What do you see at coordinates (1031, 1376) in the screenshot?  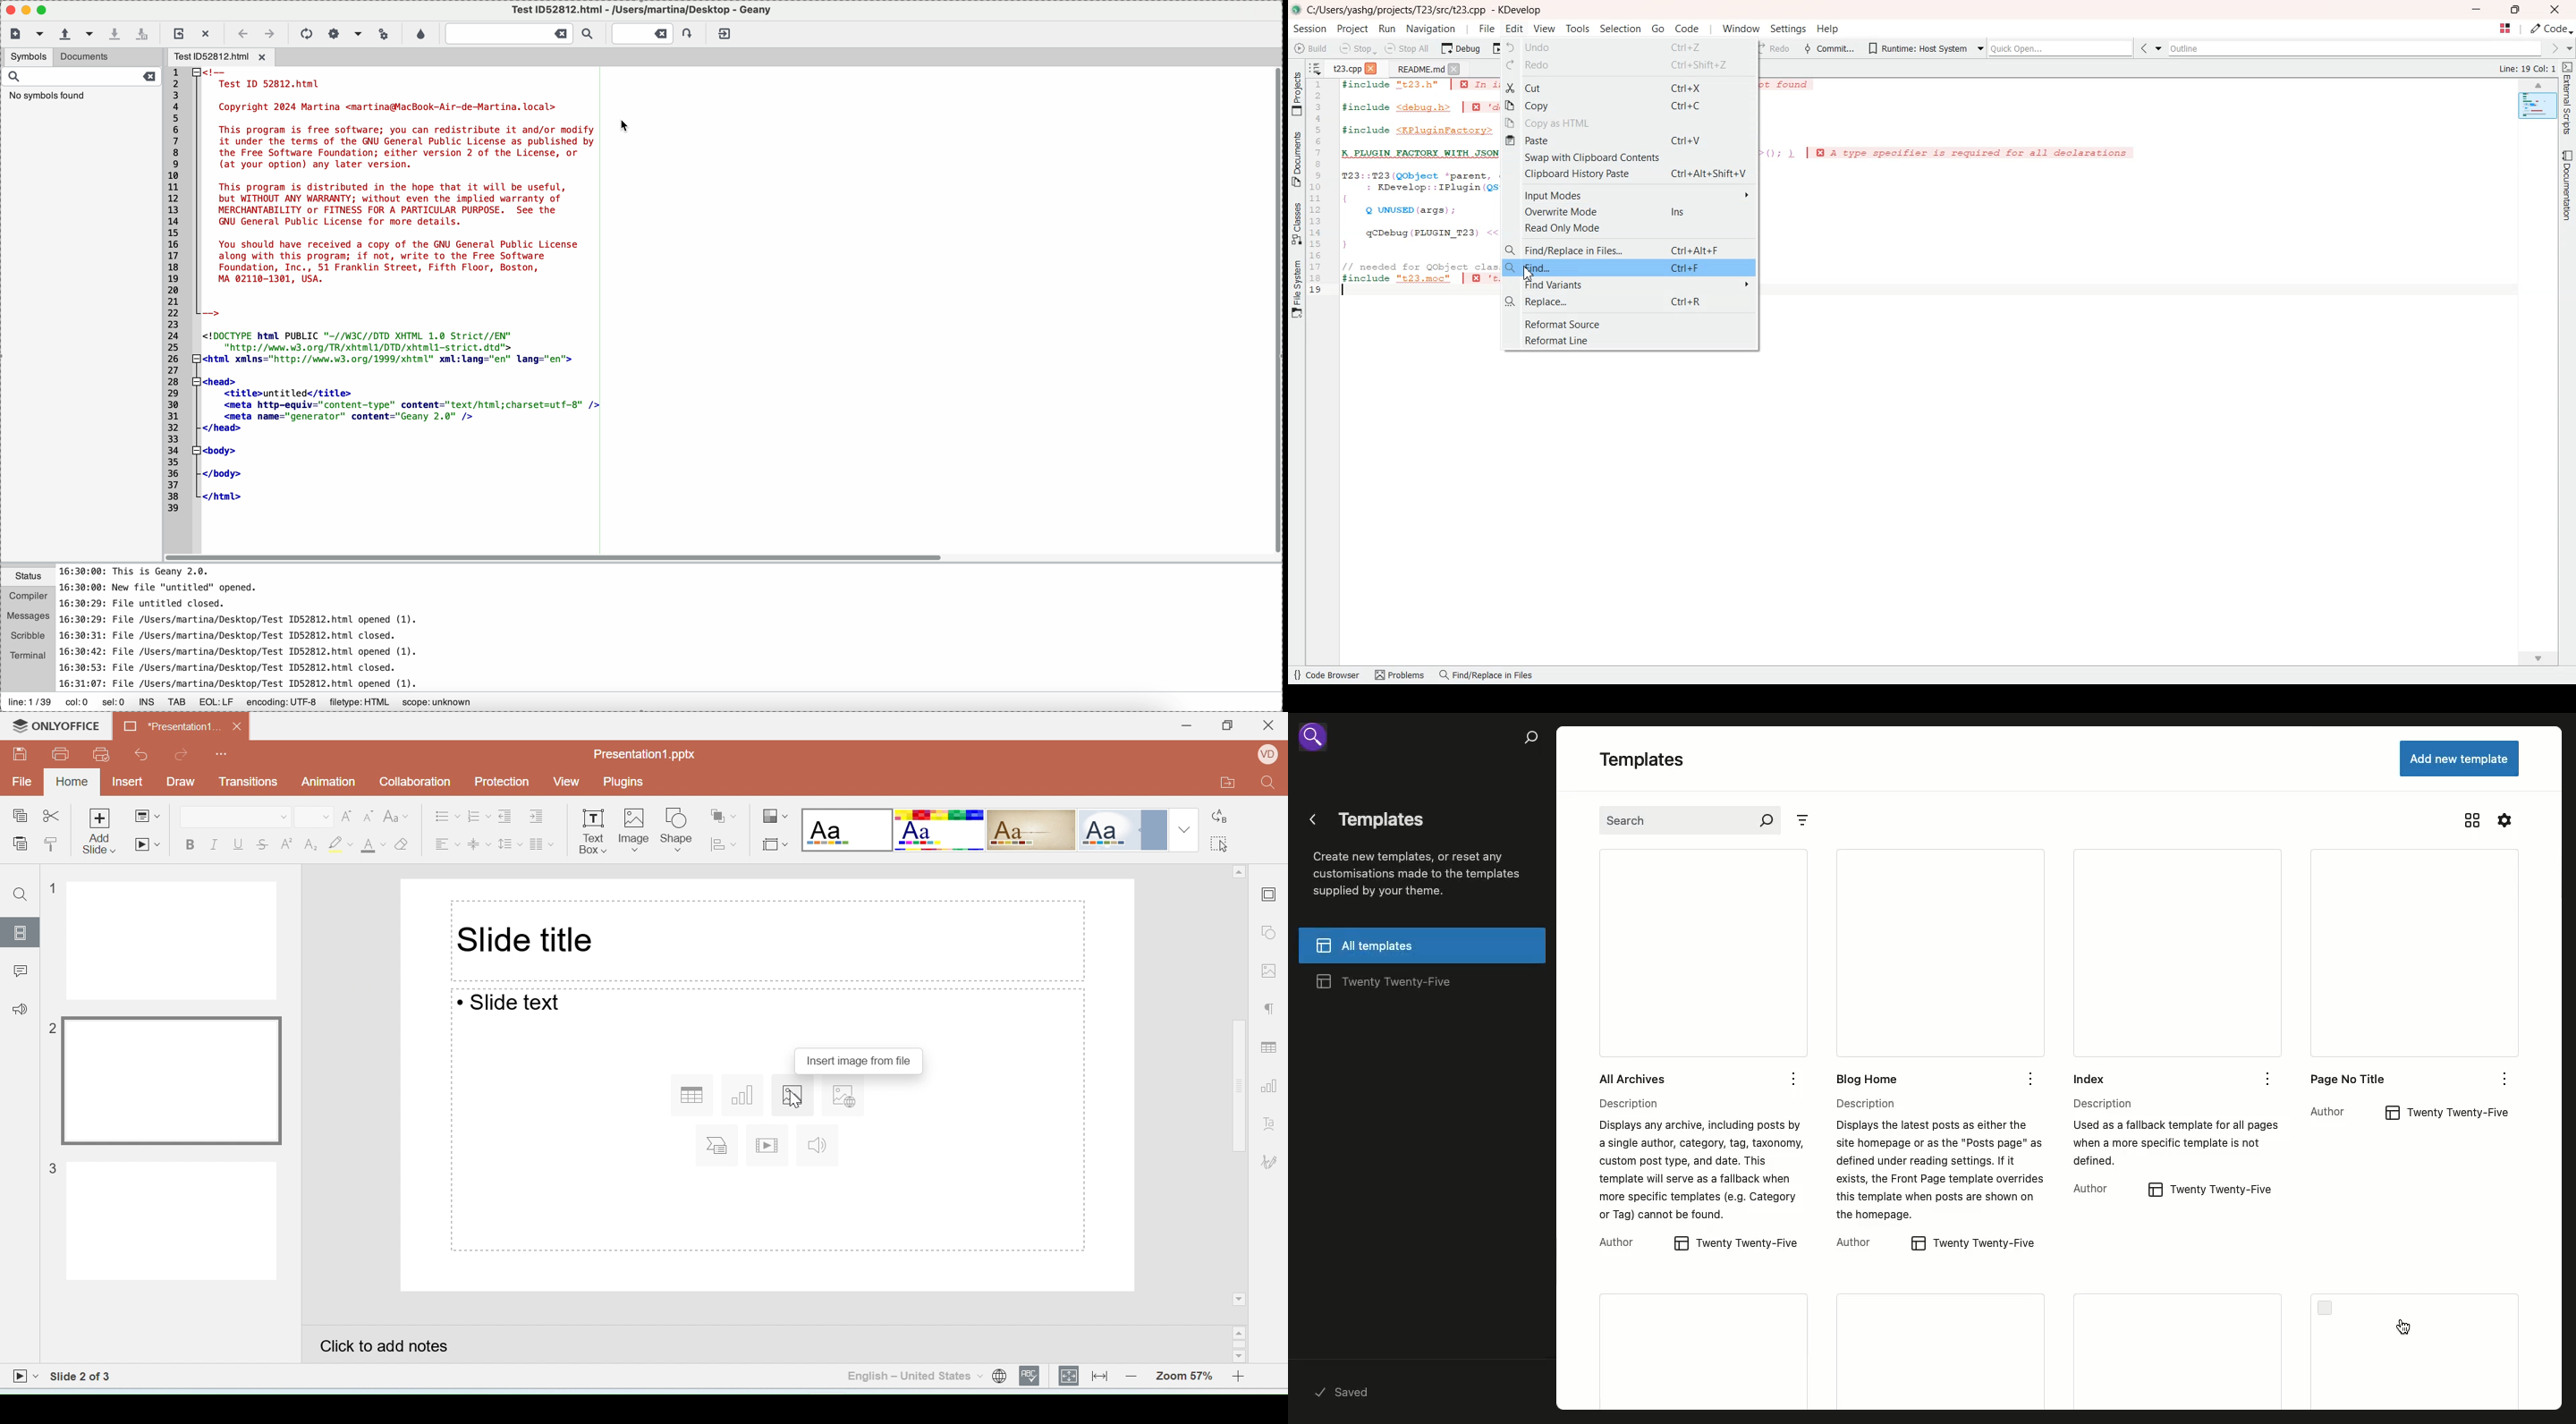 I see `Spell checking` at bounding box center [1031, 1376].